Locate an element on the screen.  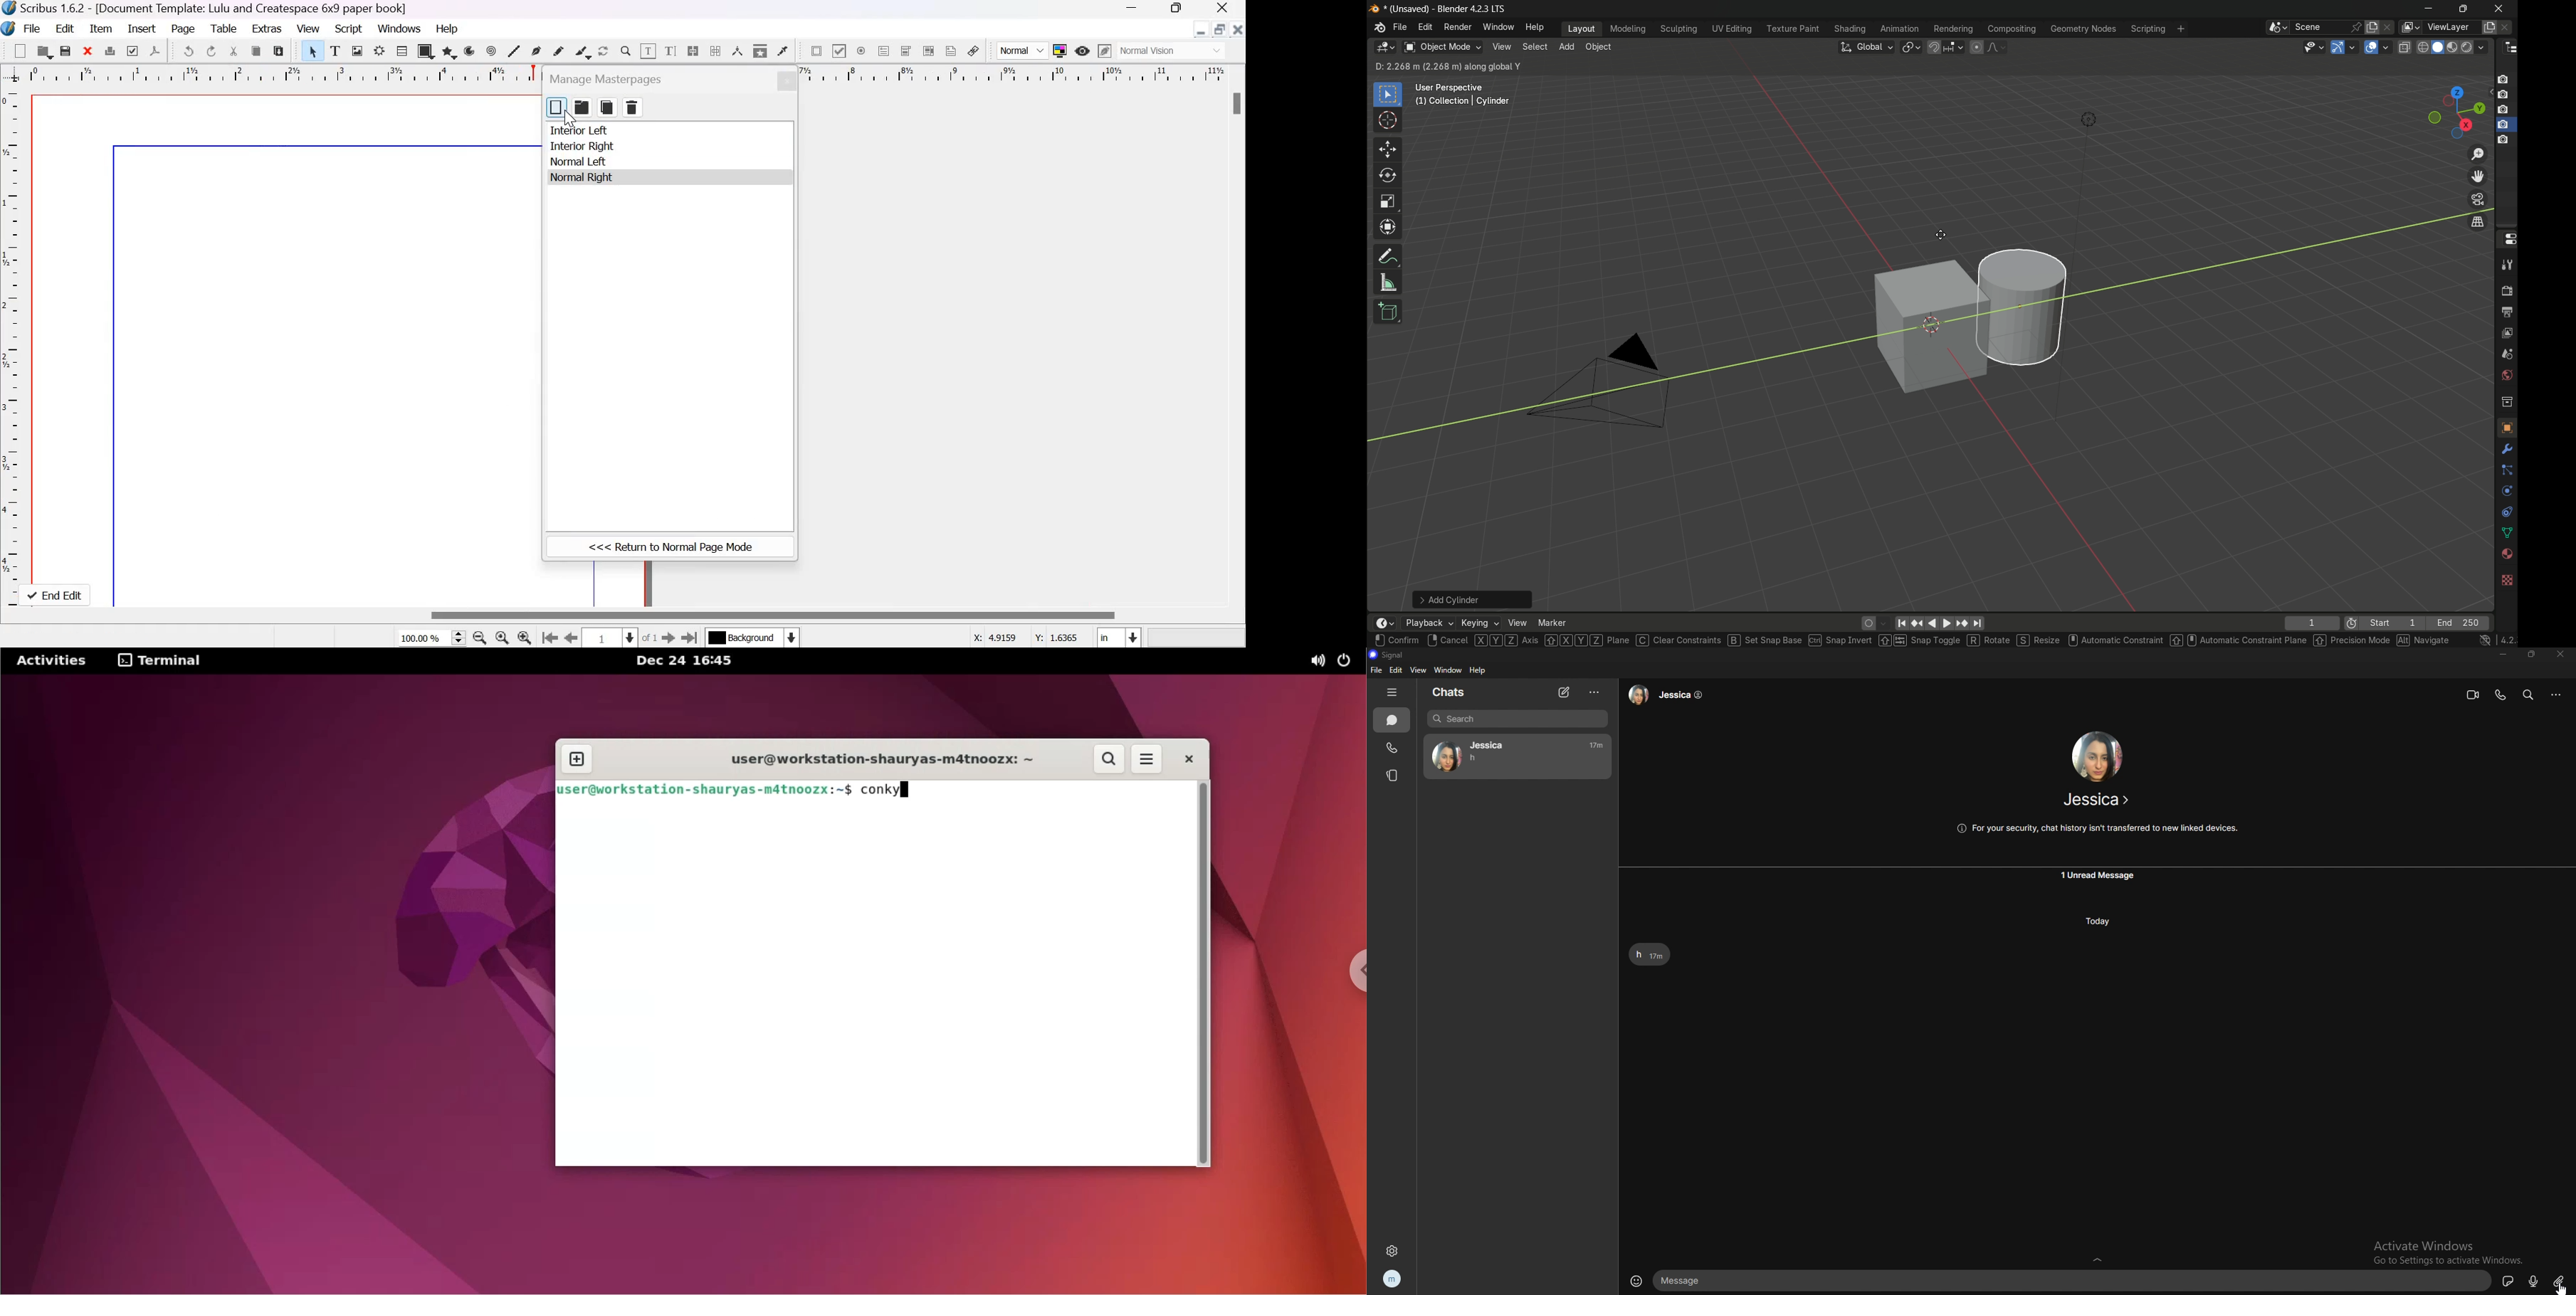
animation menu is located at coordinates (1901, 30).